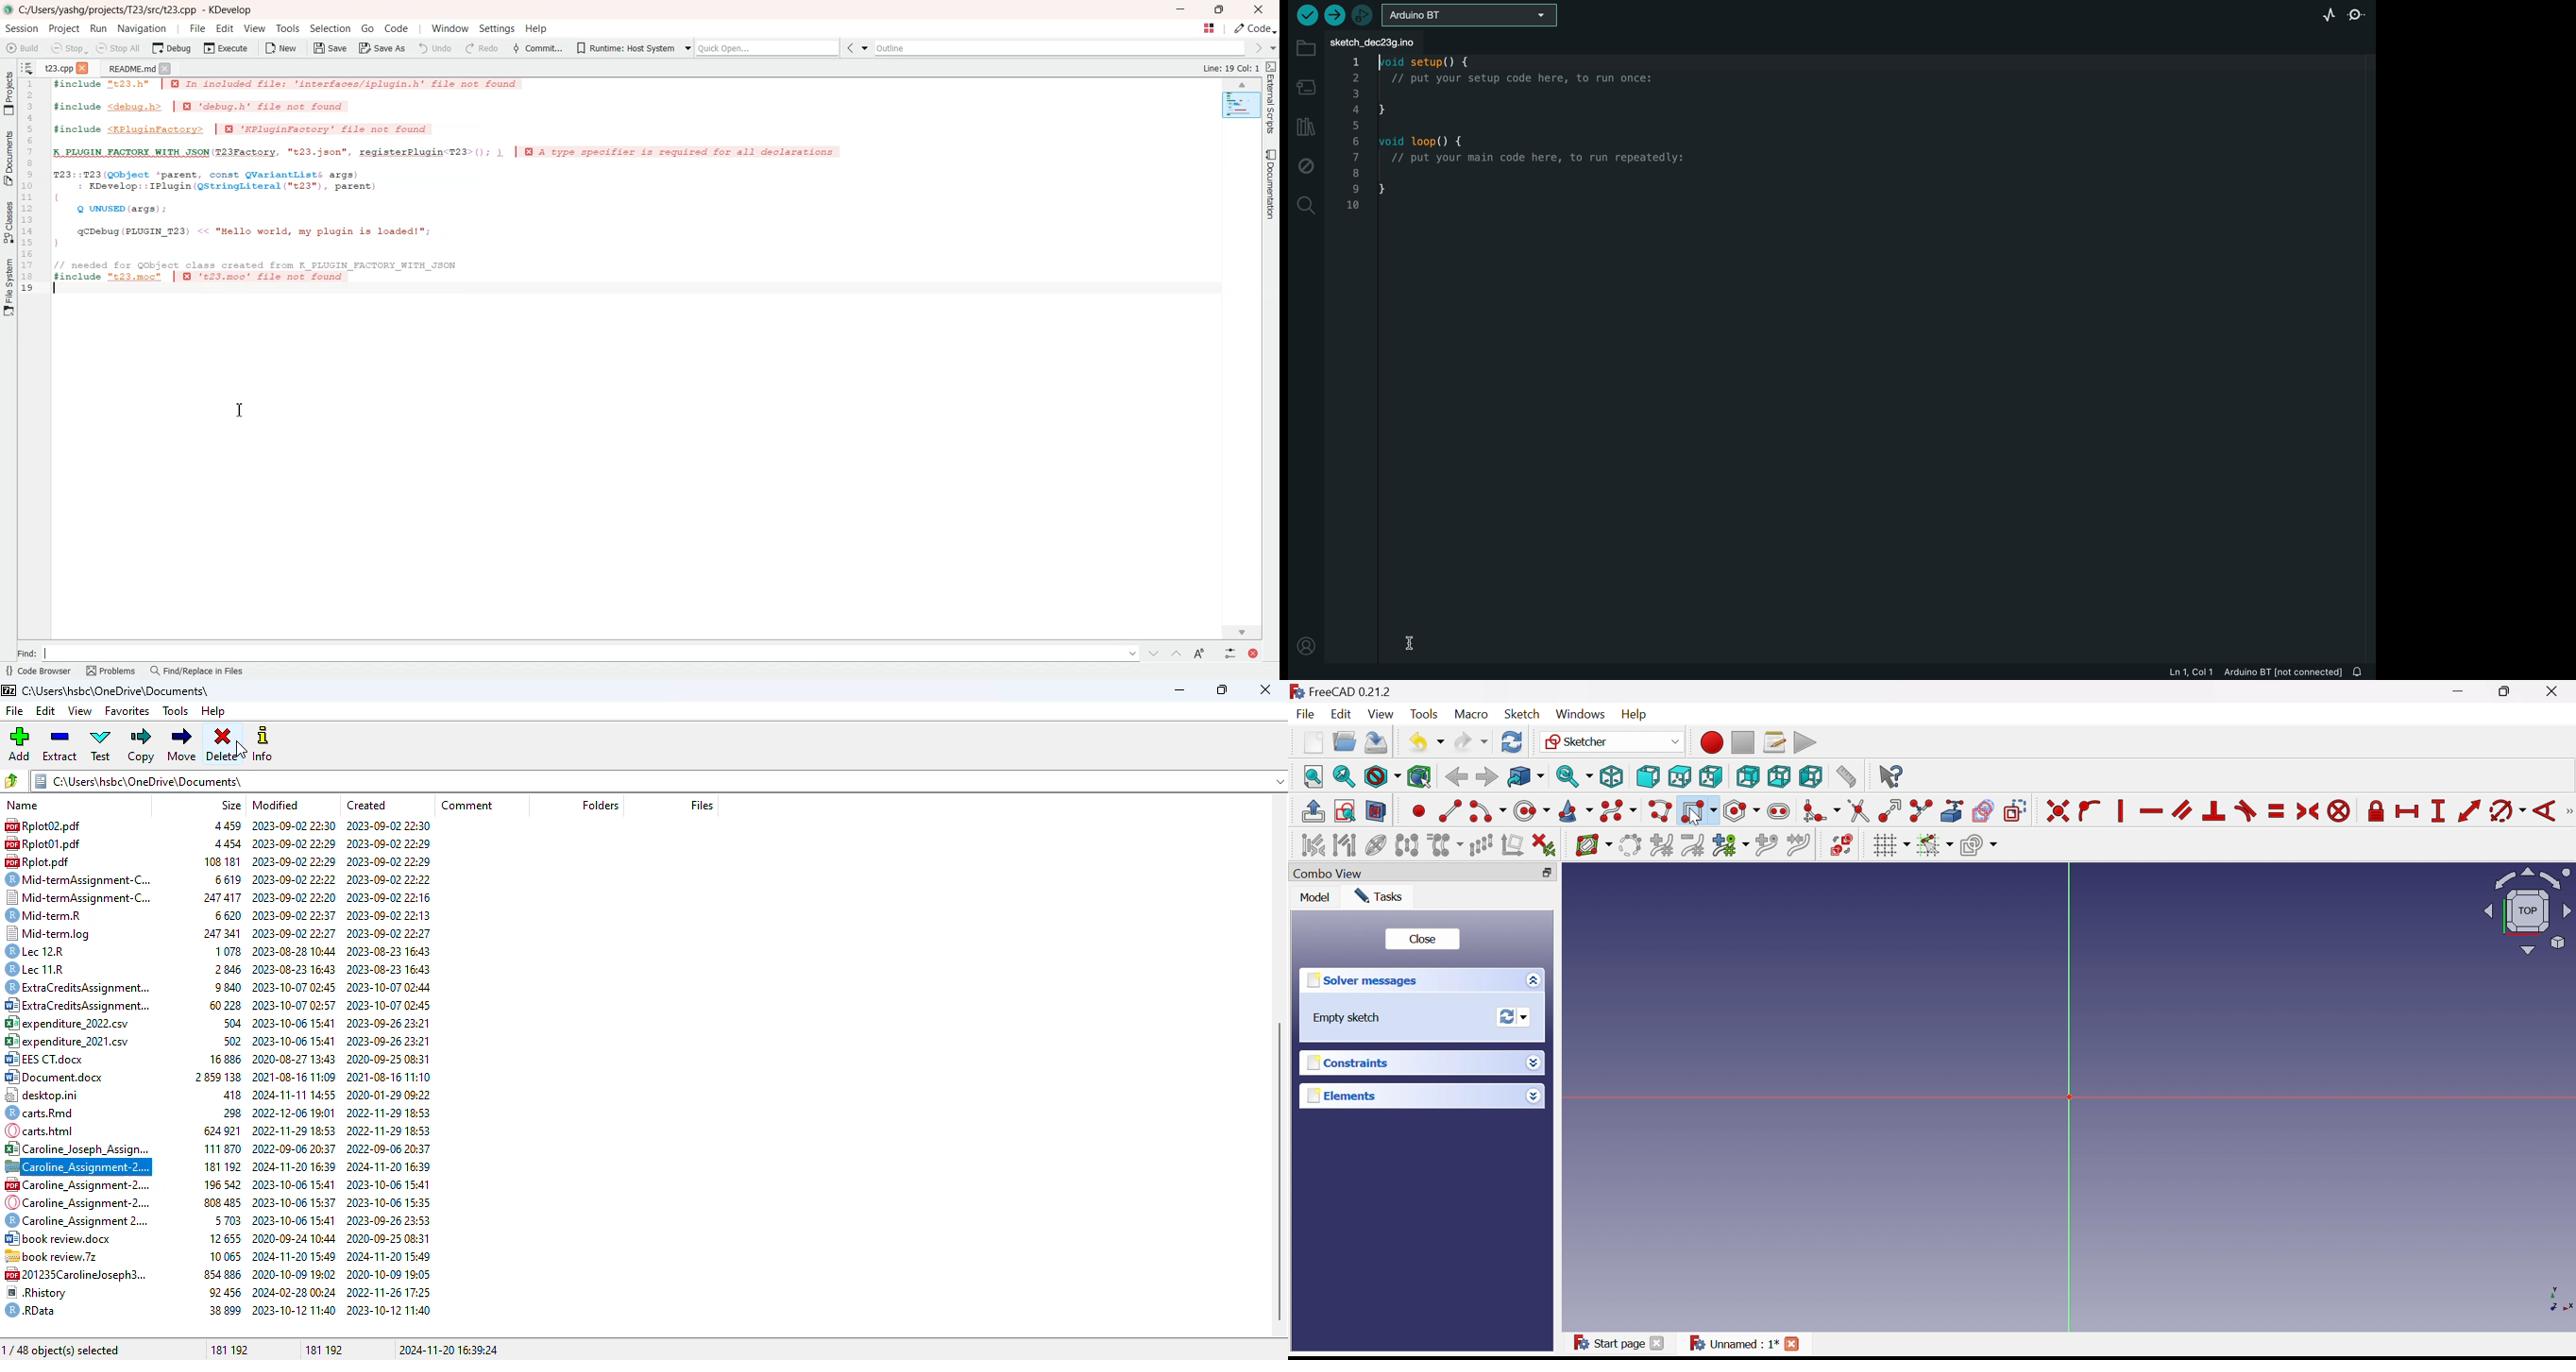 The width and height of the screenshot is (2576, 1372). I want to click on Elements, so click(1342, 1095).